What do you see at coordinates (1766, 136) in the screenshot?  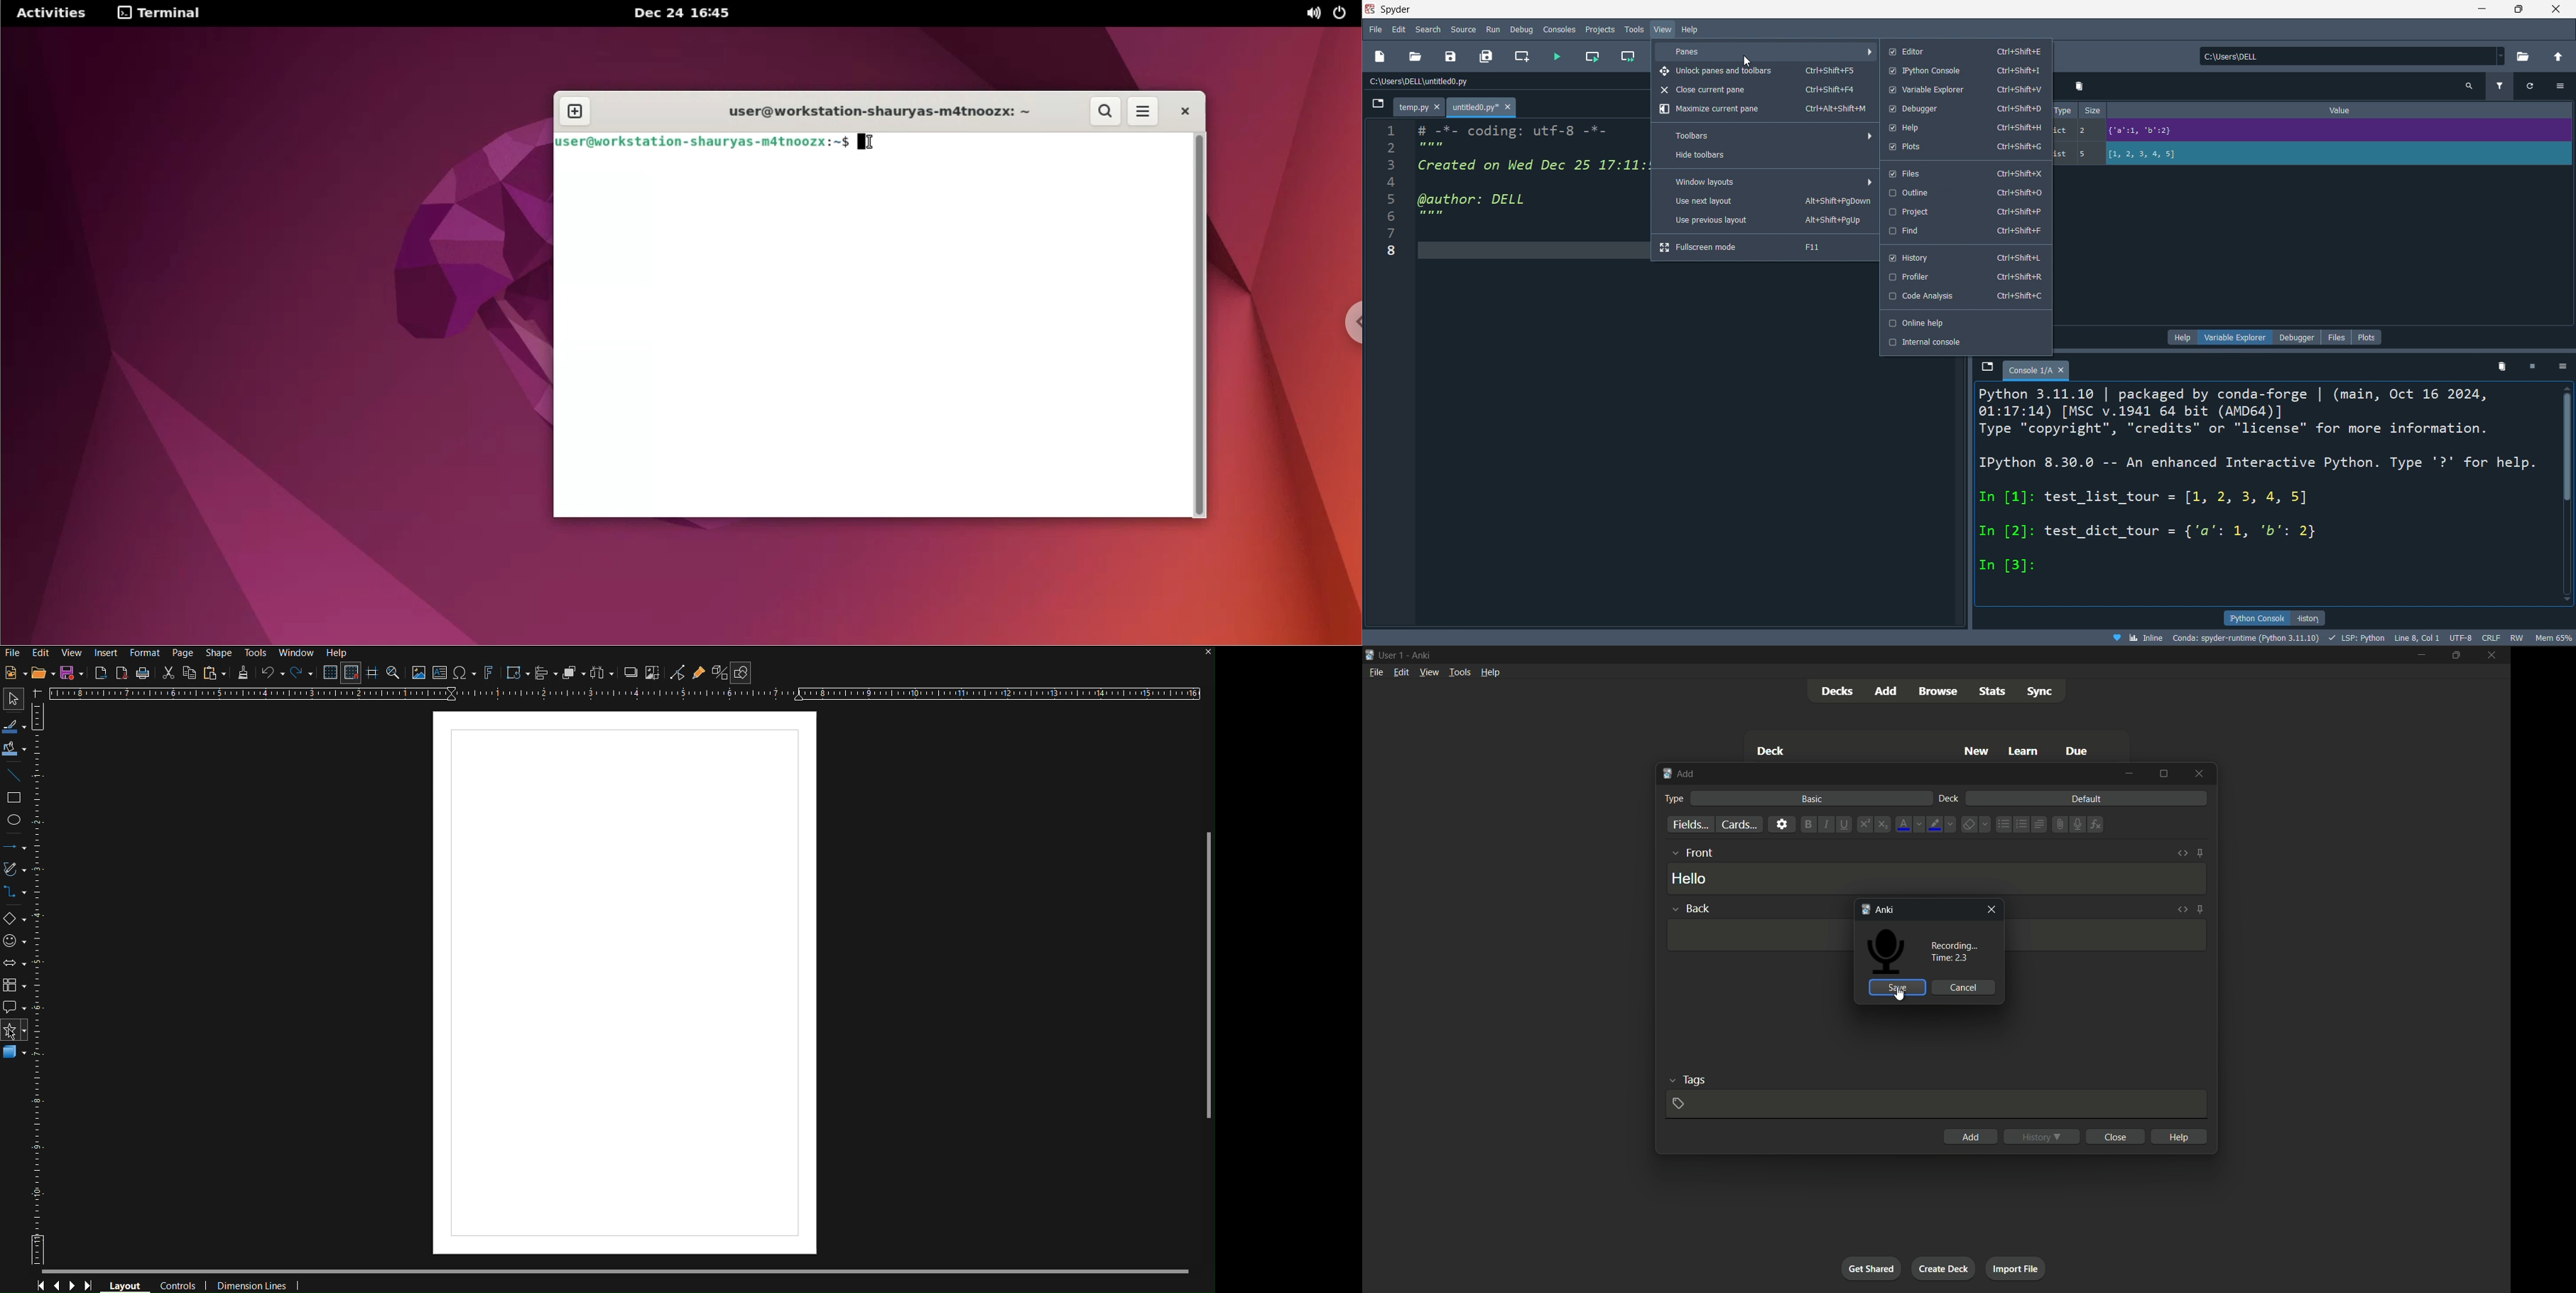 I see `toolbars` at bounding box center [1766, 136].